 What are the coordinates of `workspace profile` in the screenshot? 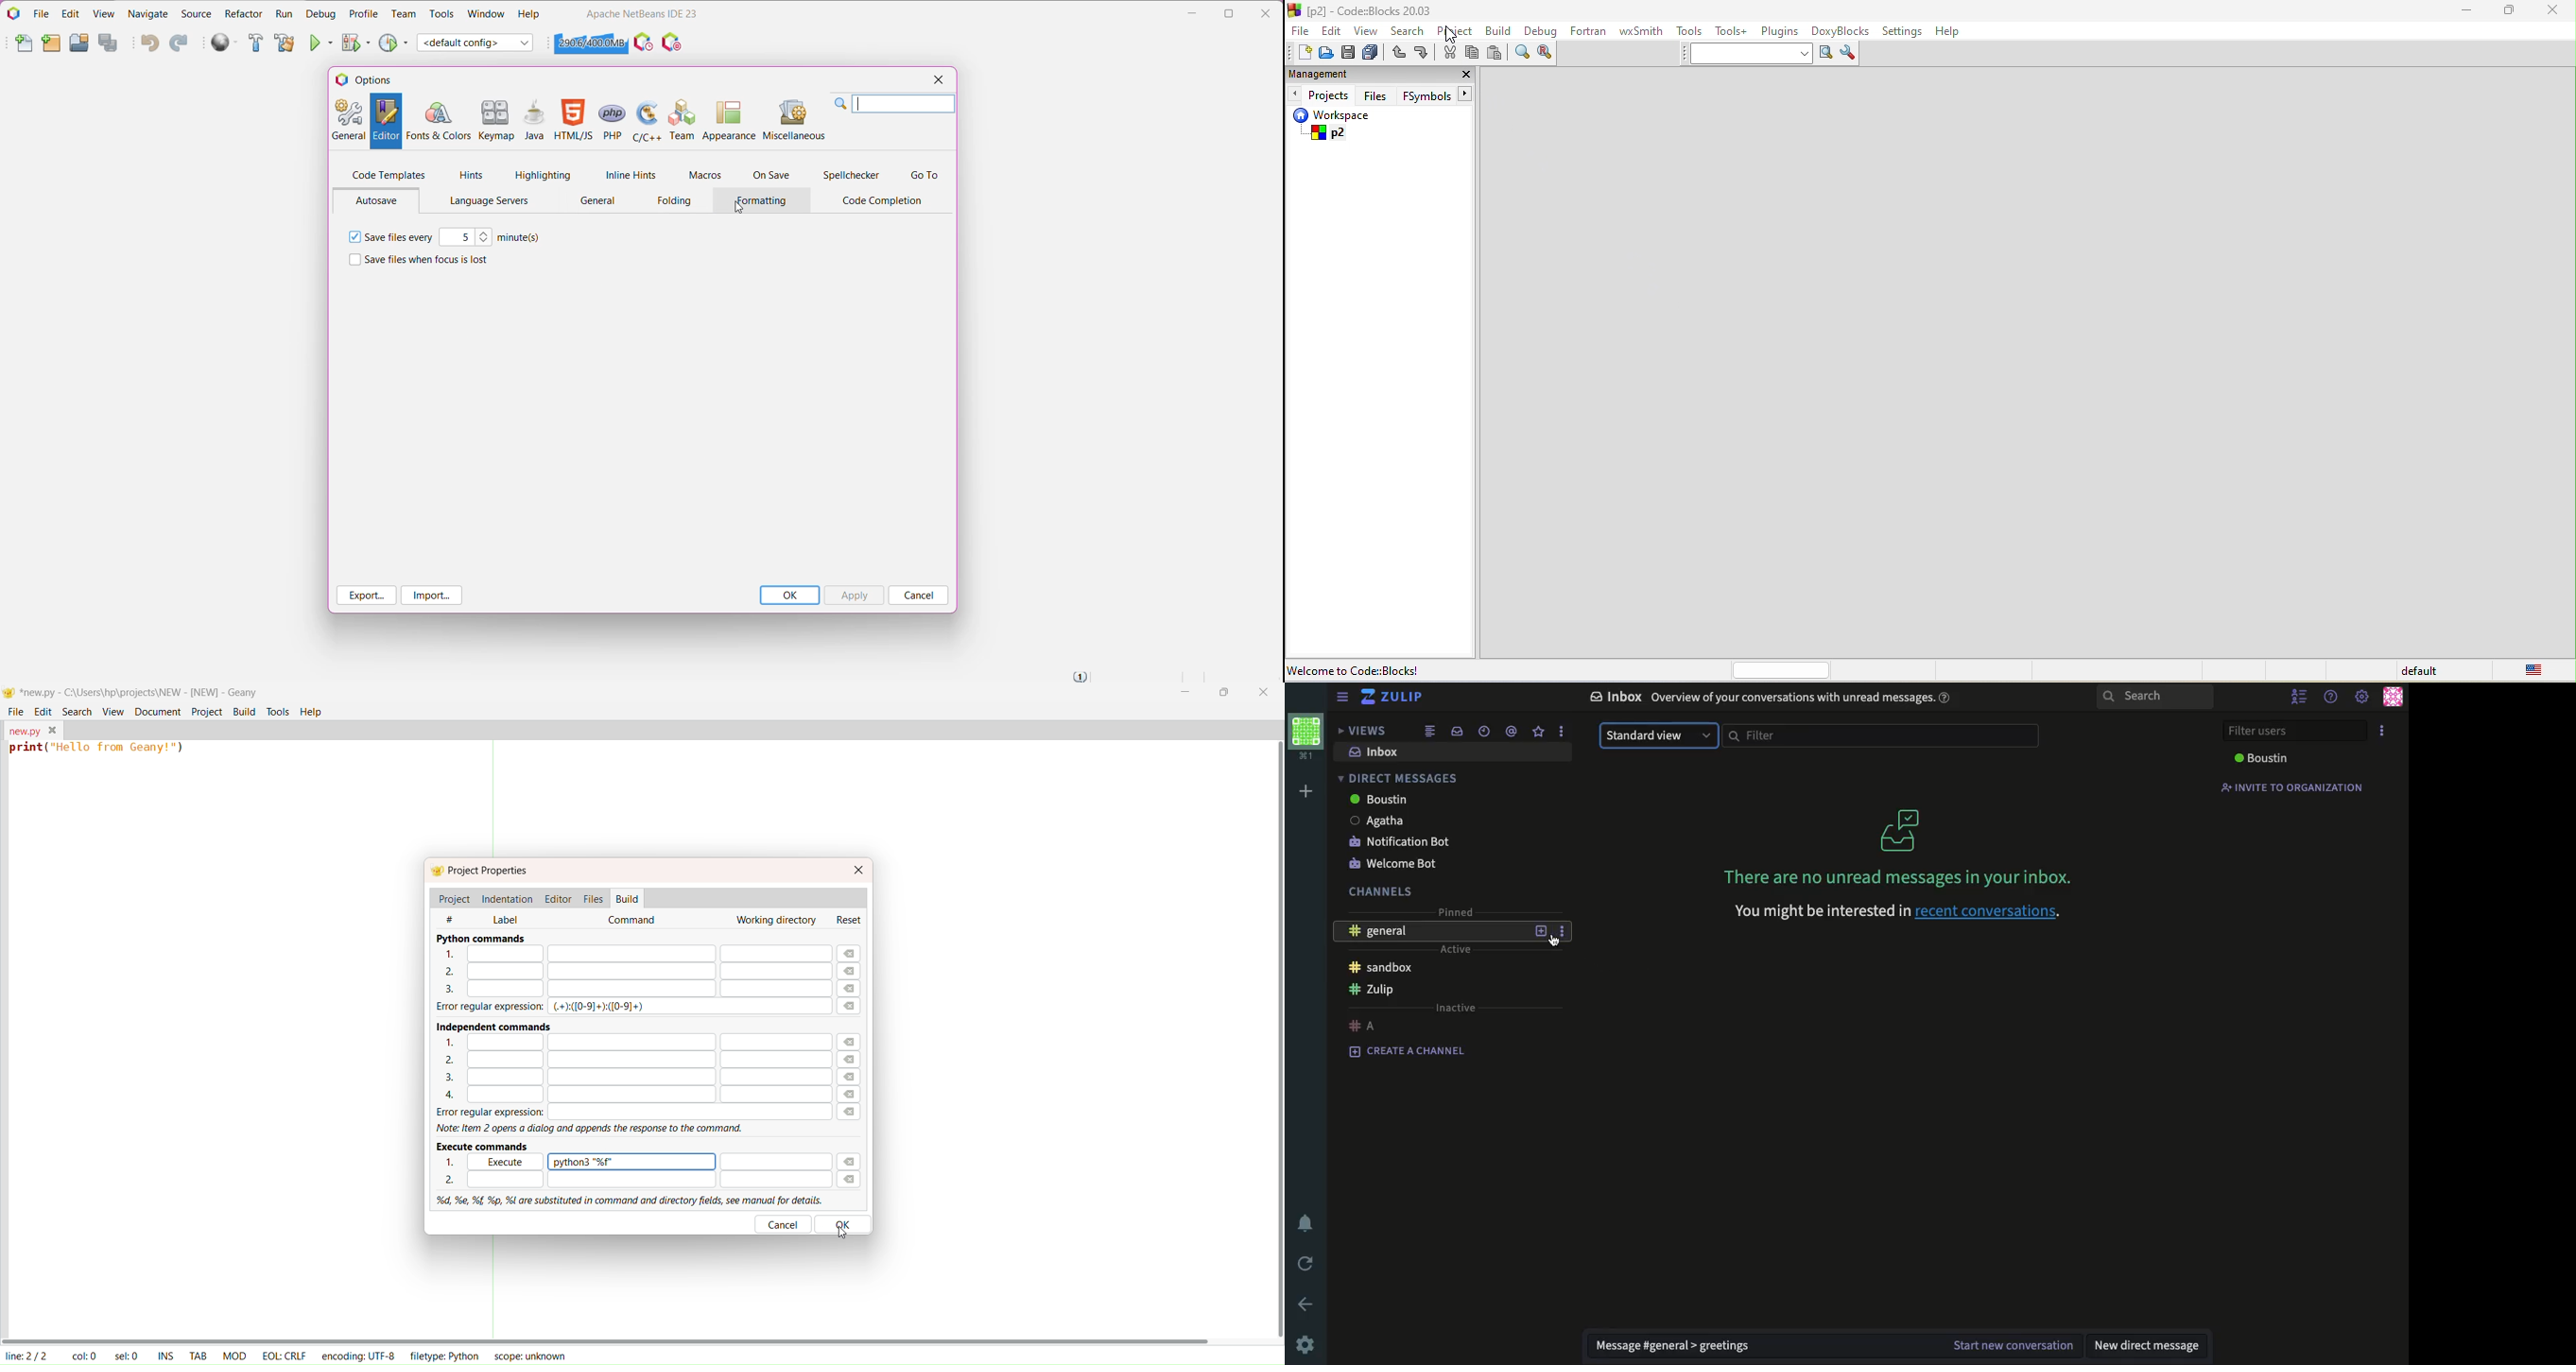 It's located at (1307, 738).